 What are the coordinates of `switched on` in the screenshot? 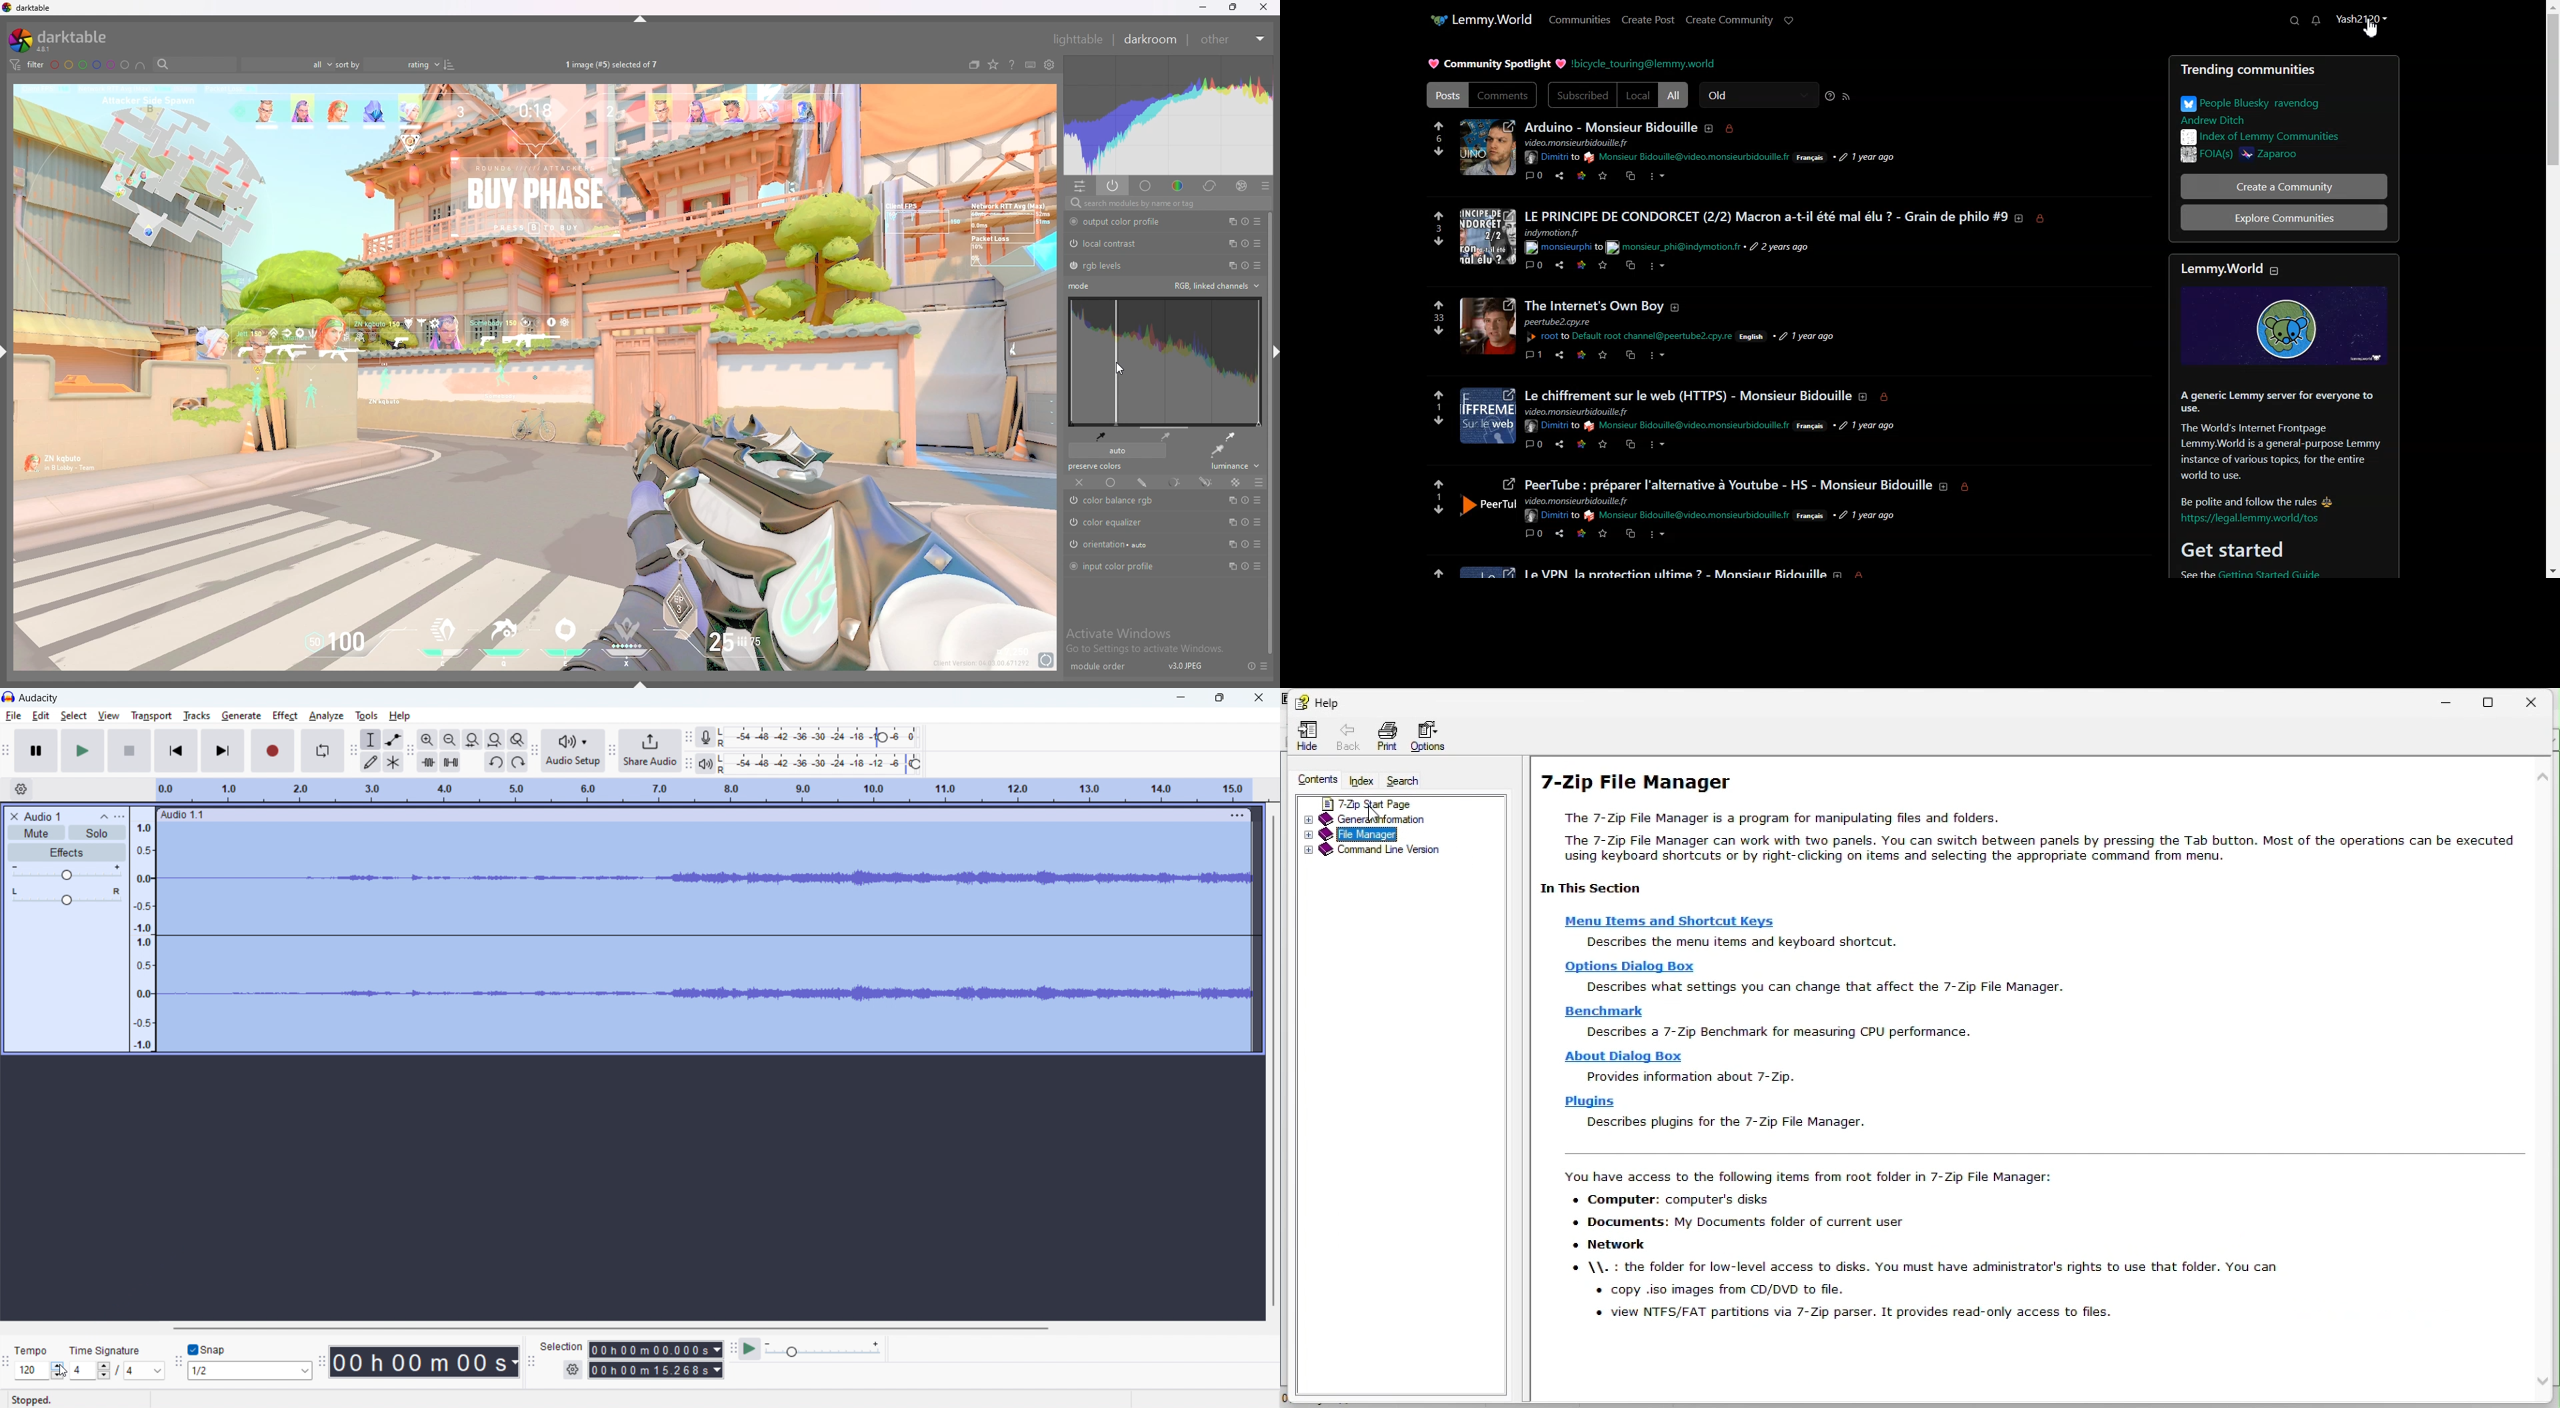 It's located at (1071, 567).